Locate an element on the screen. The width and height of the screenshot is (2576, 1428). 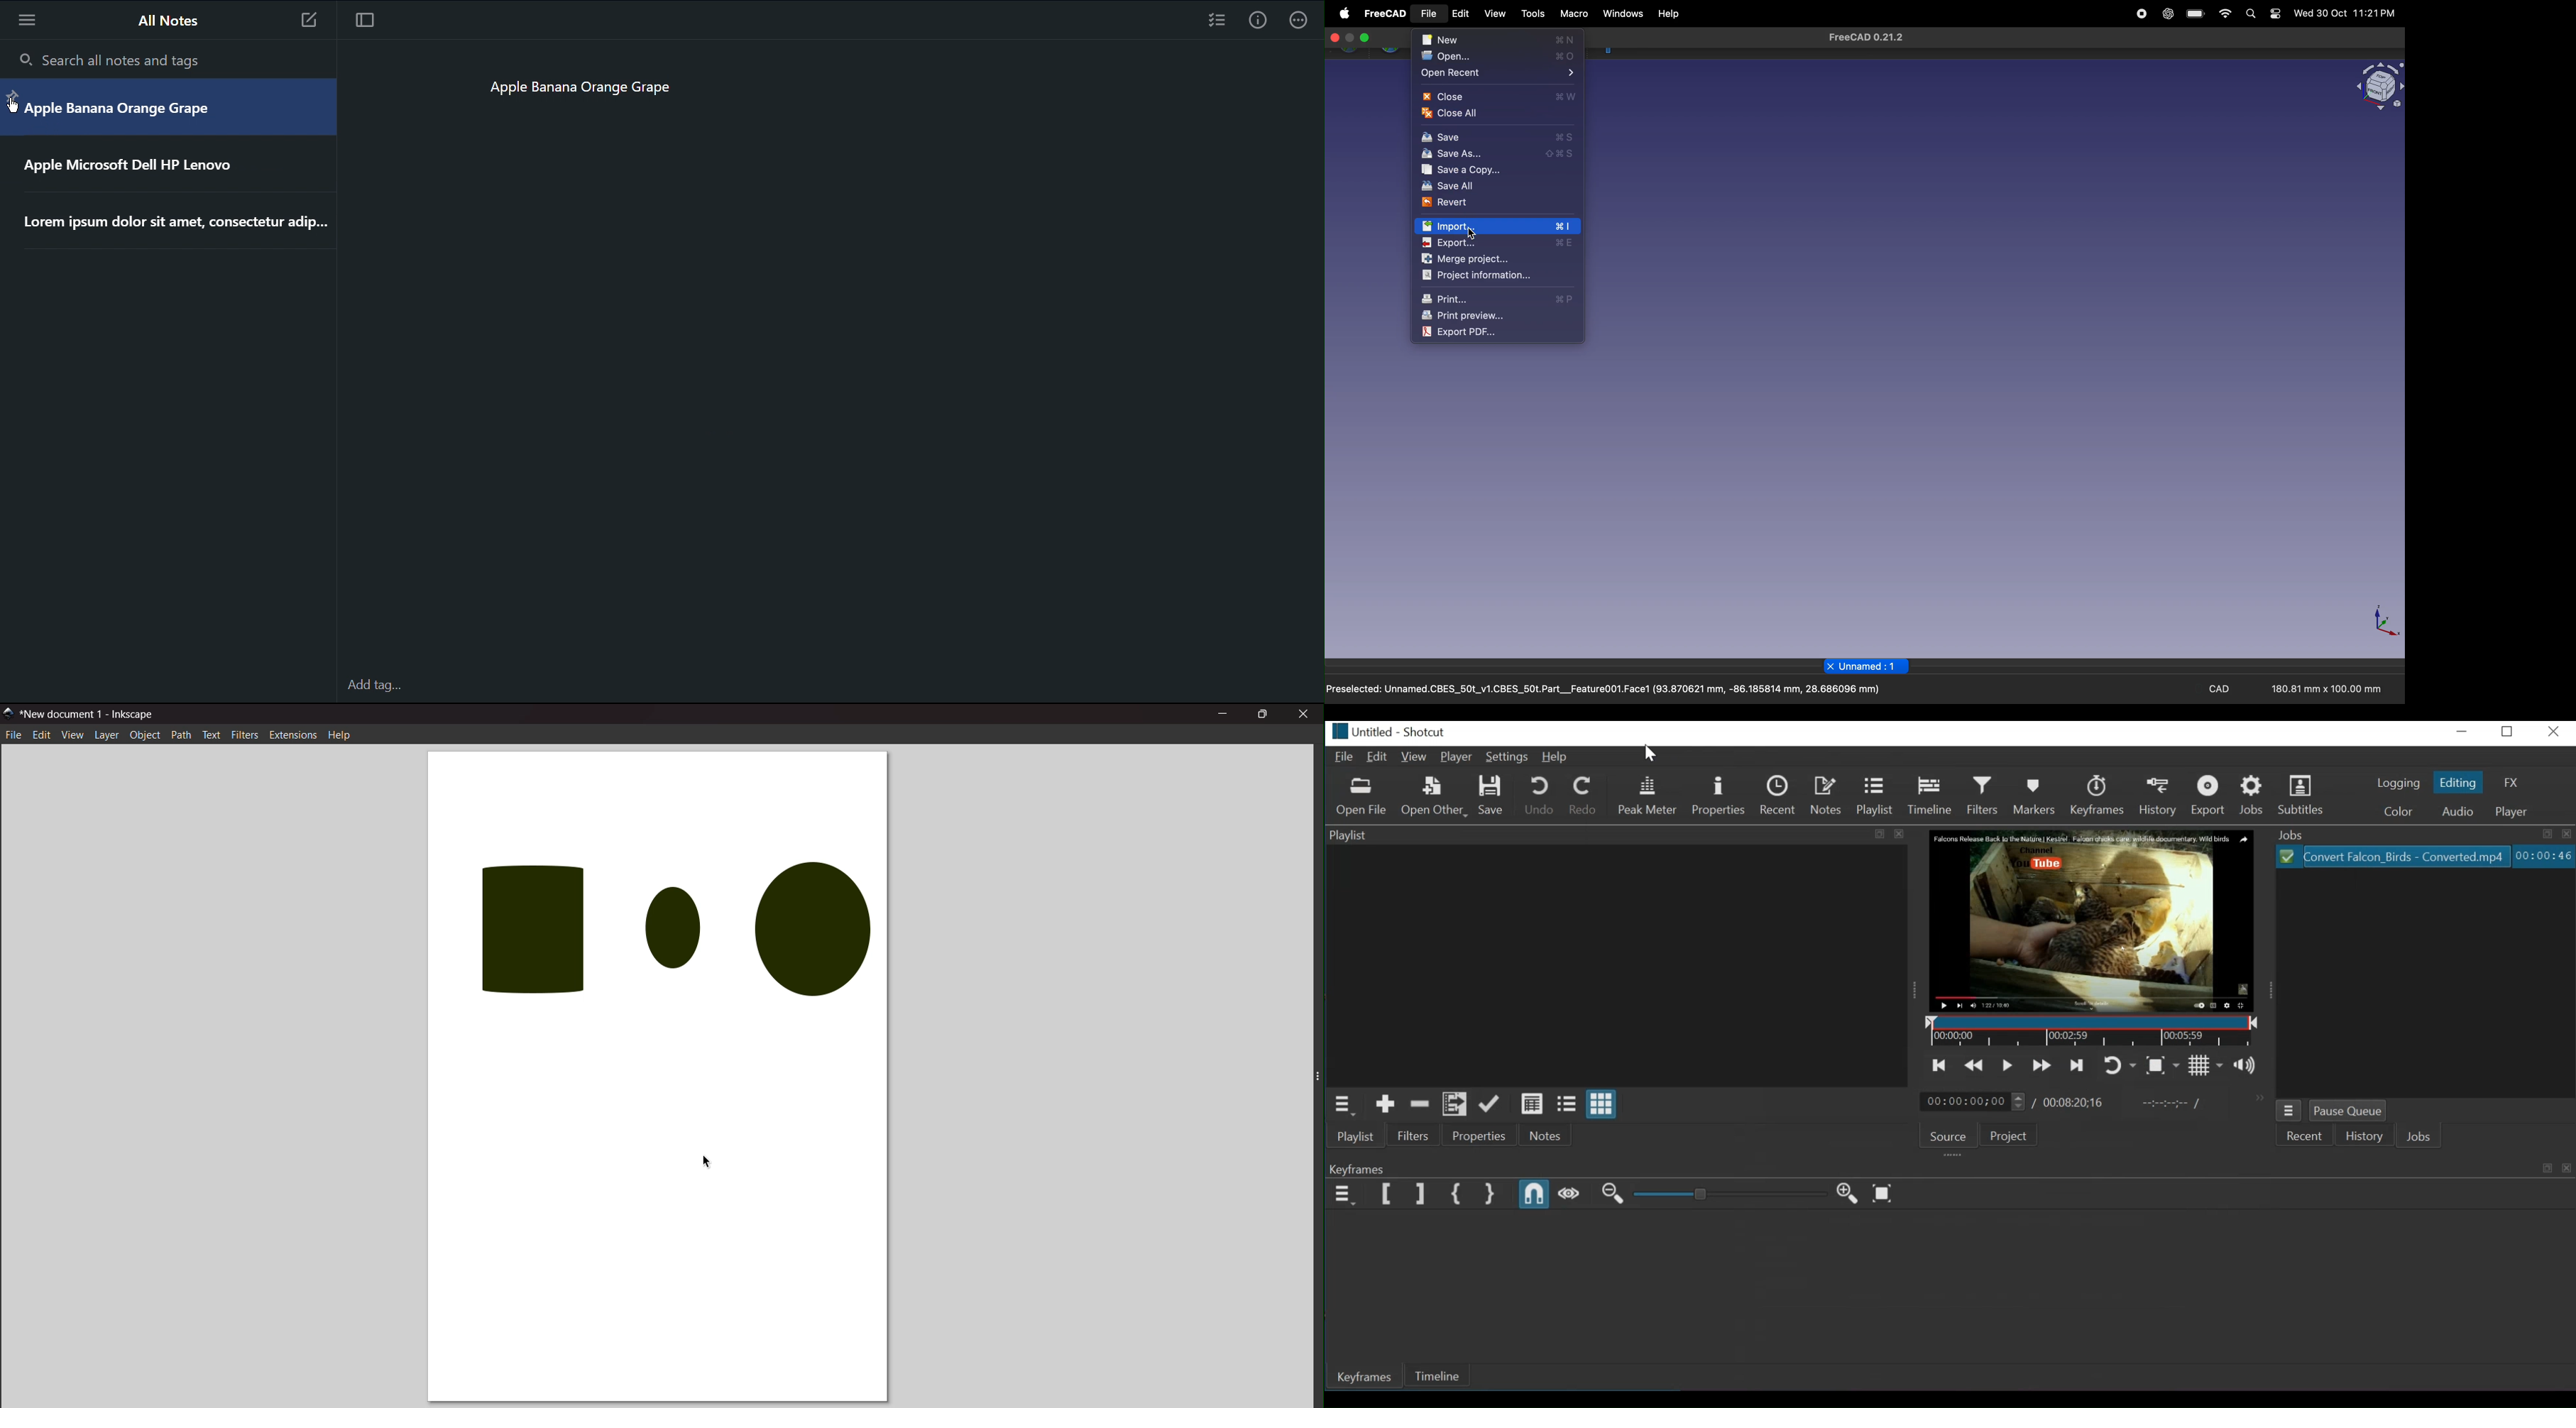
Zoom Keyframe out is located at coordinates (1613, 1196).